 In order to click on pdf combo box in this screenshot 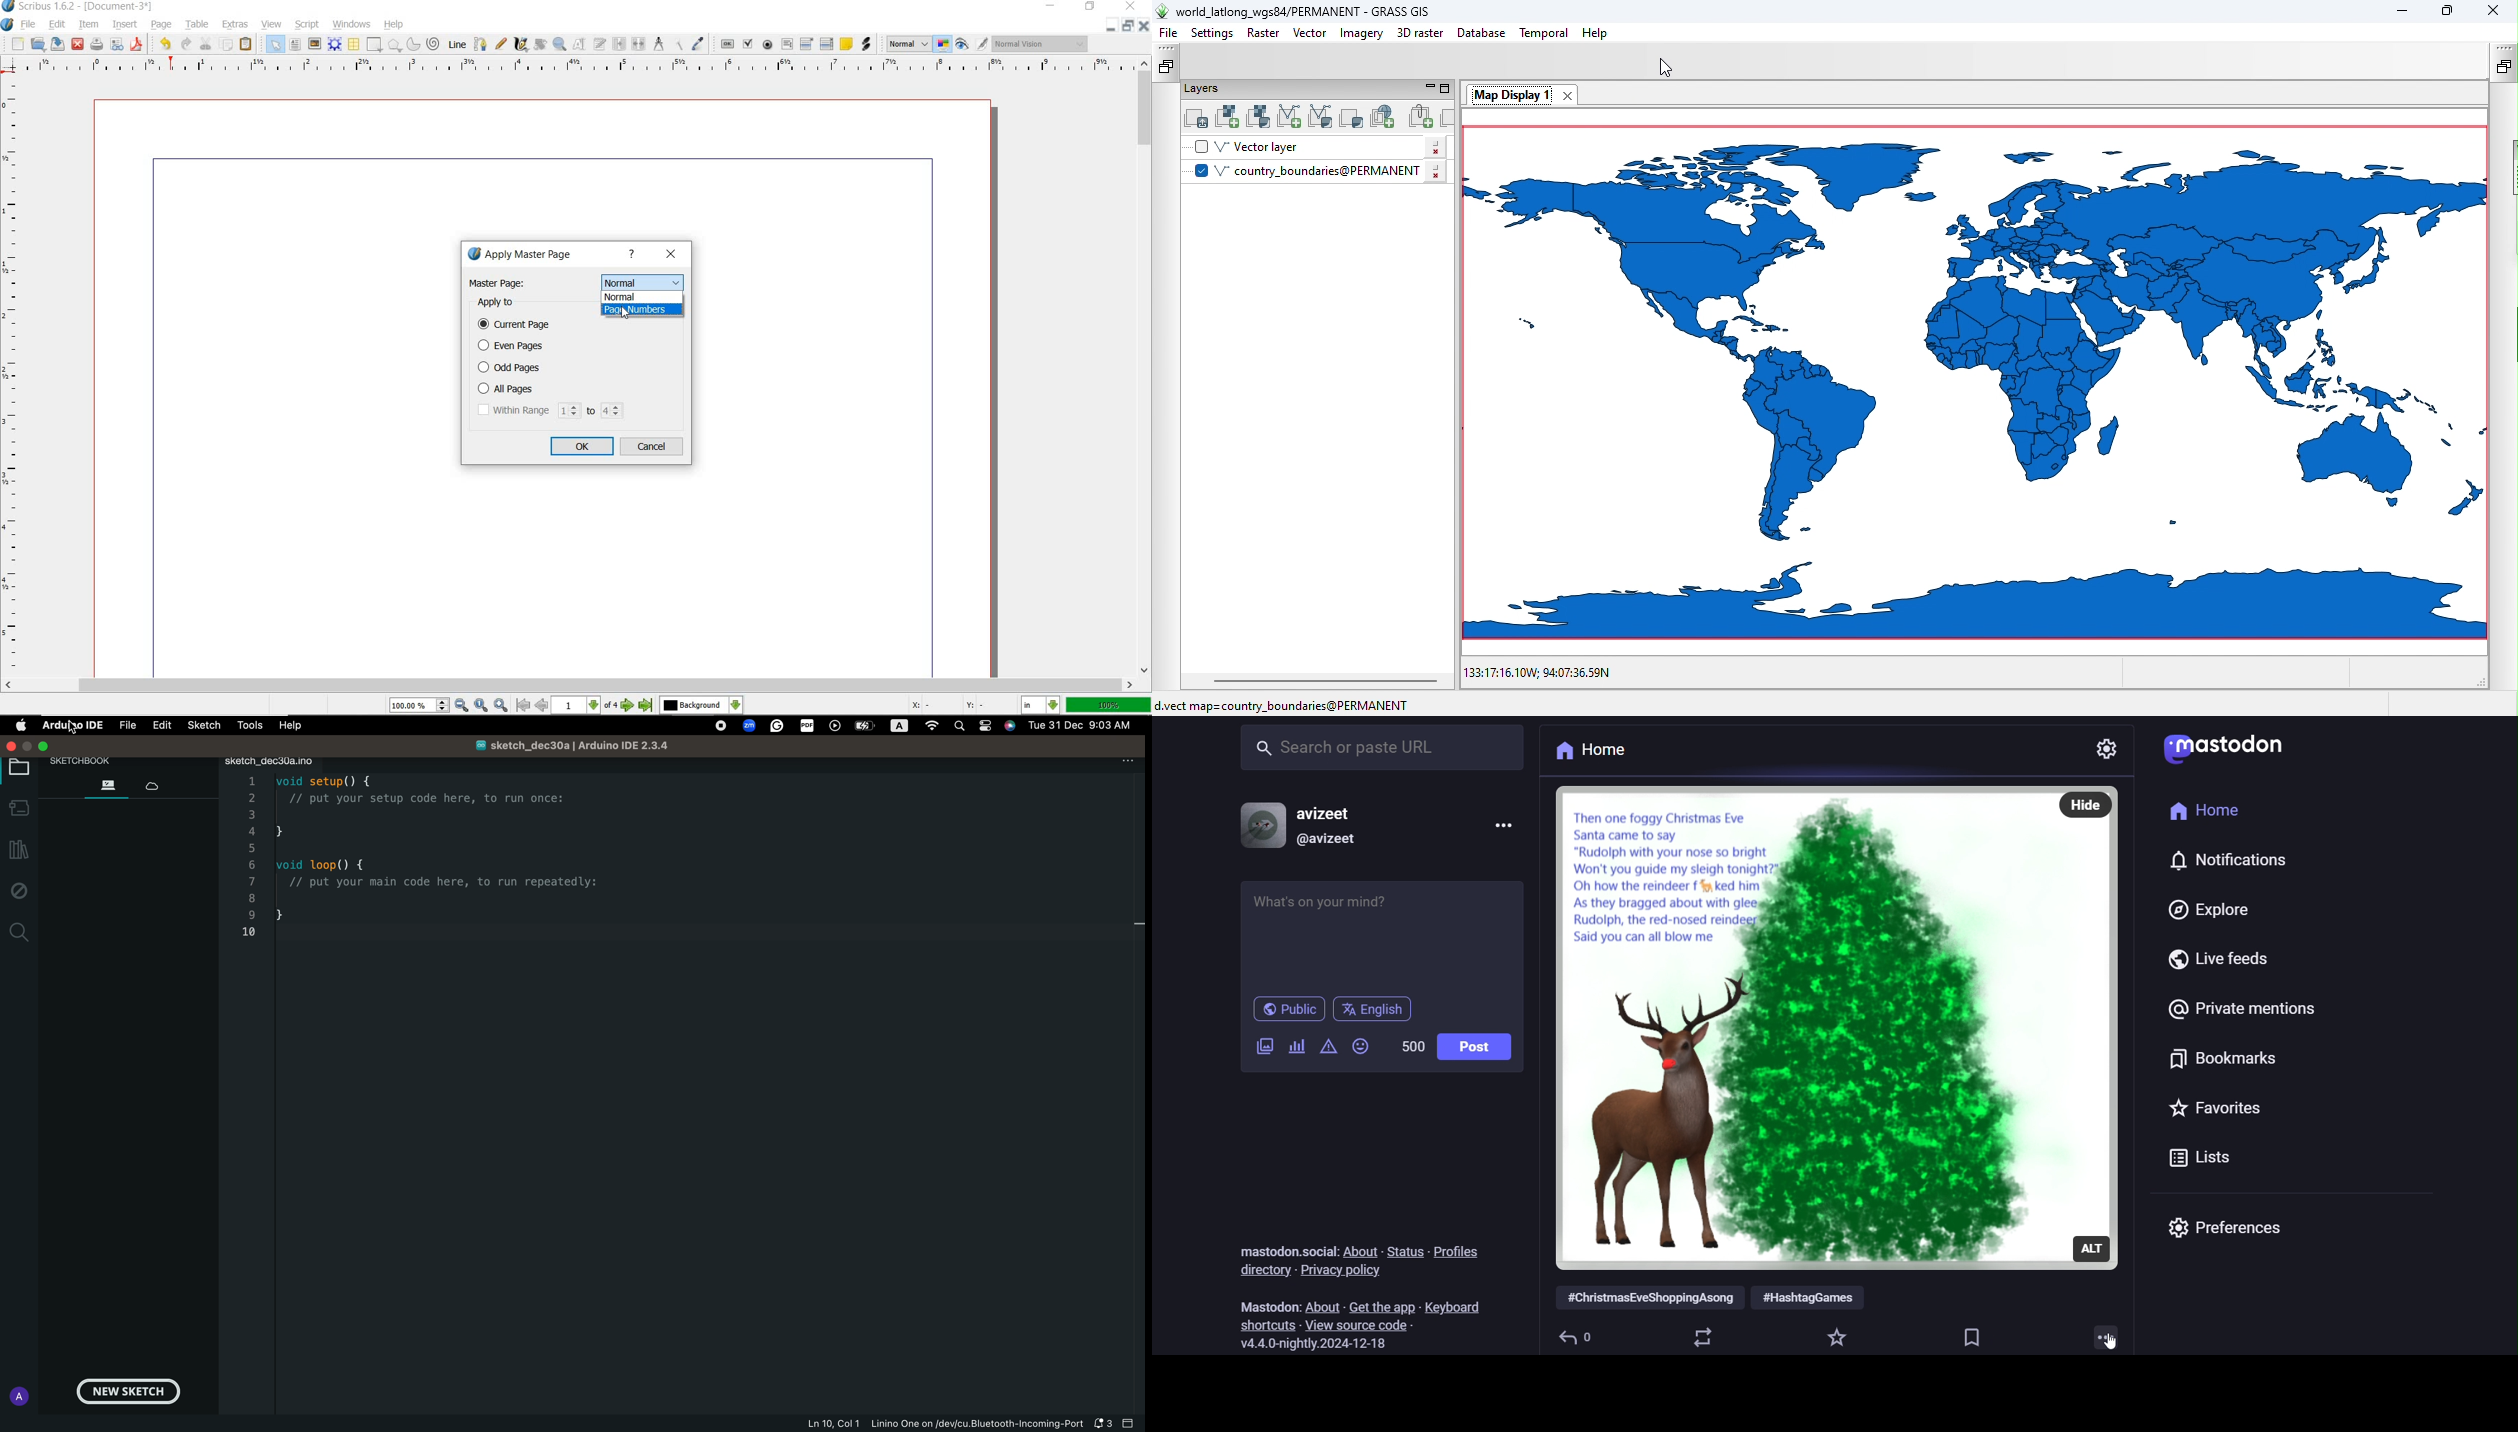, I will do `click(807, 43)`.